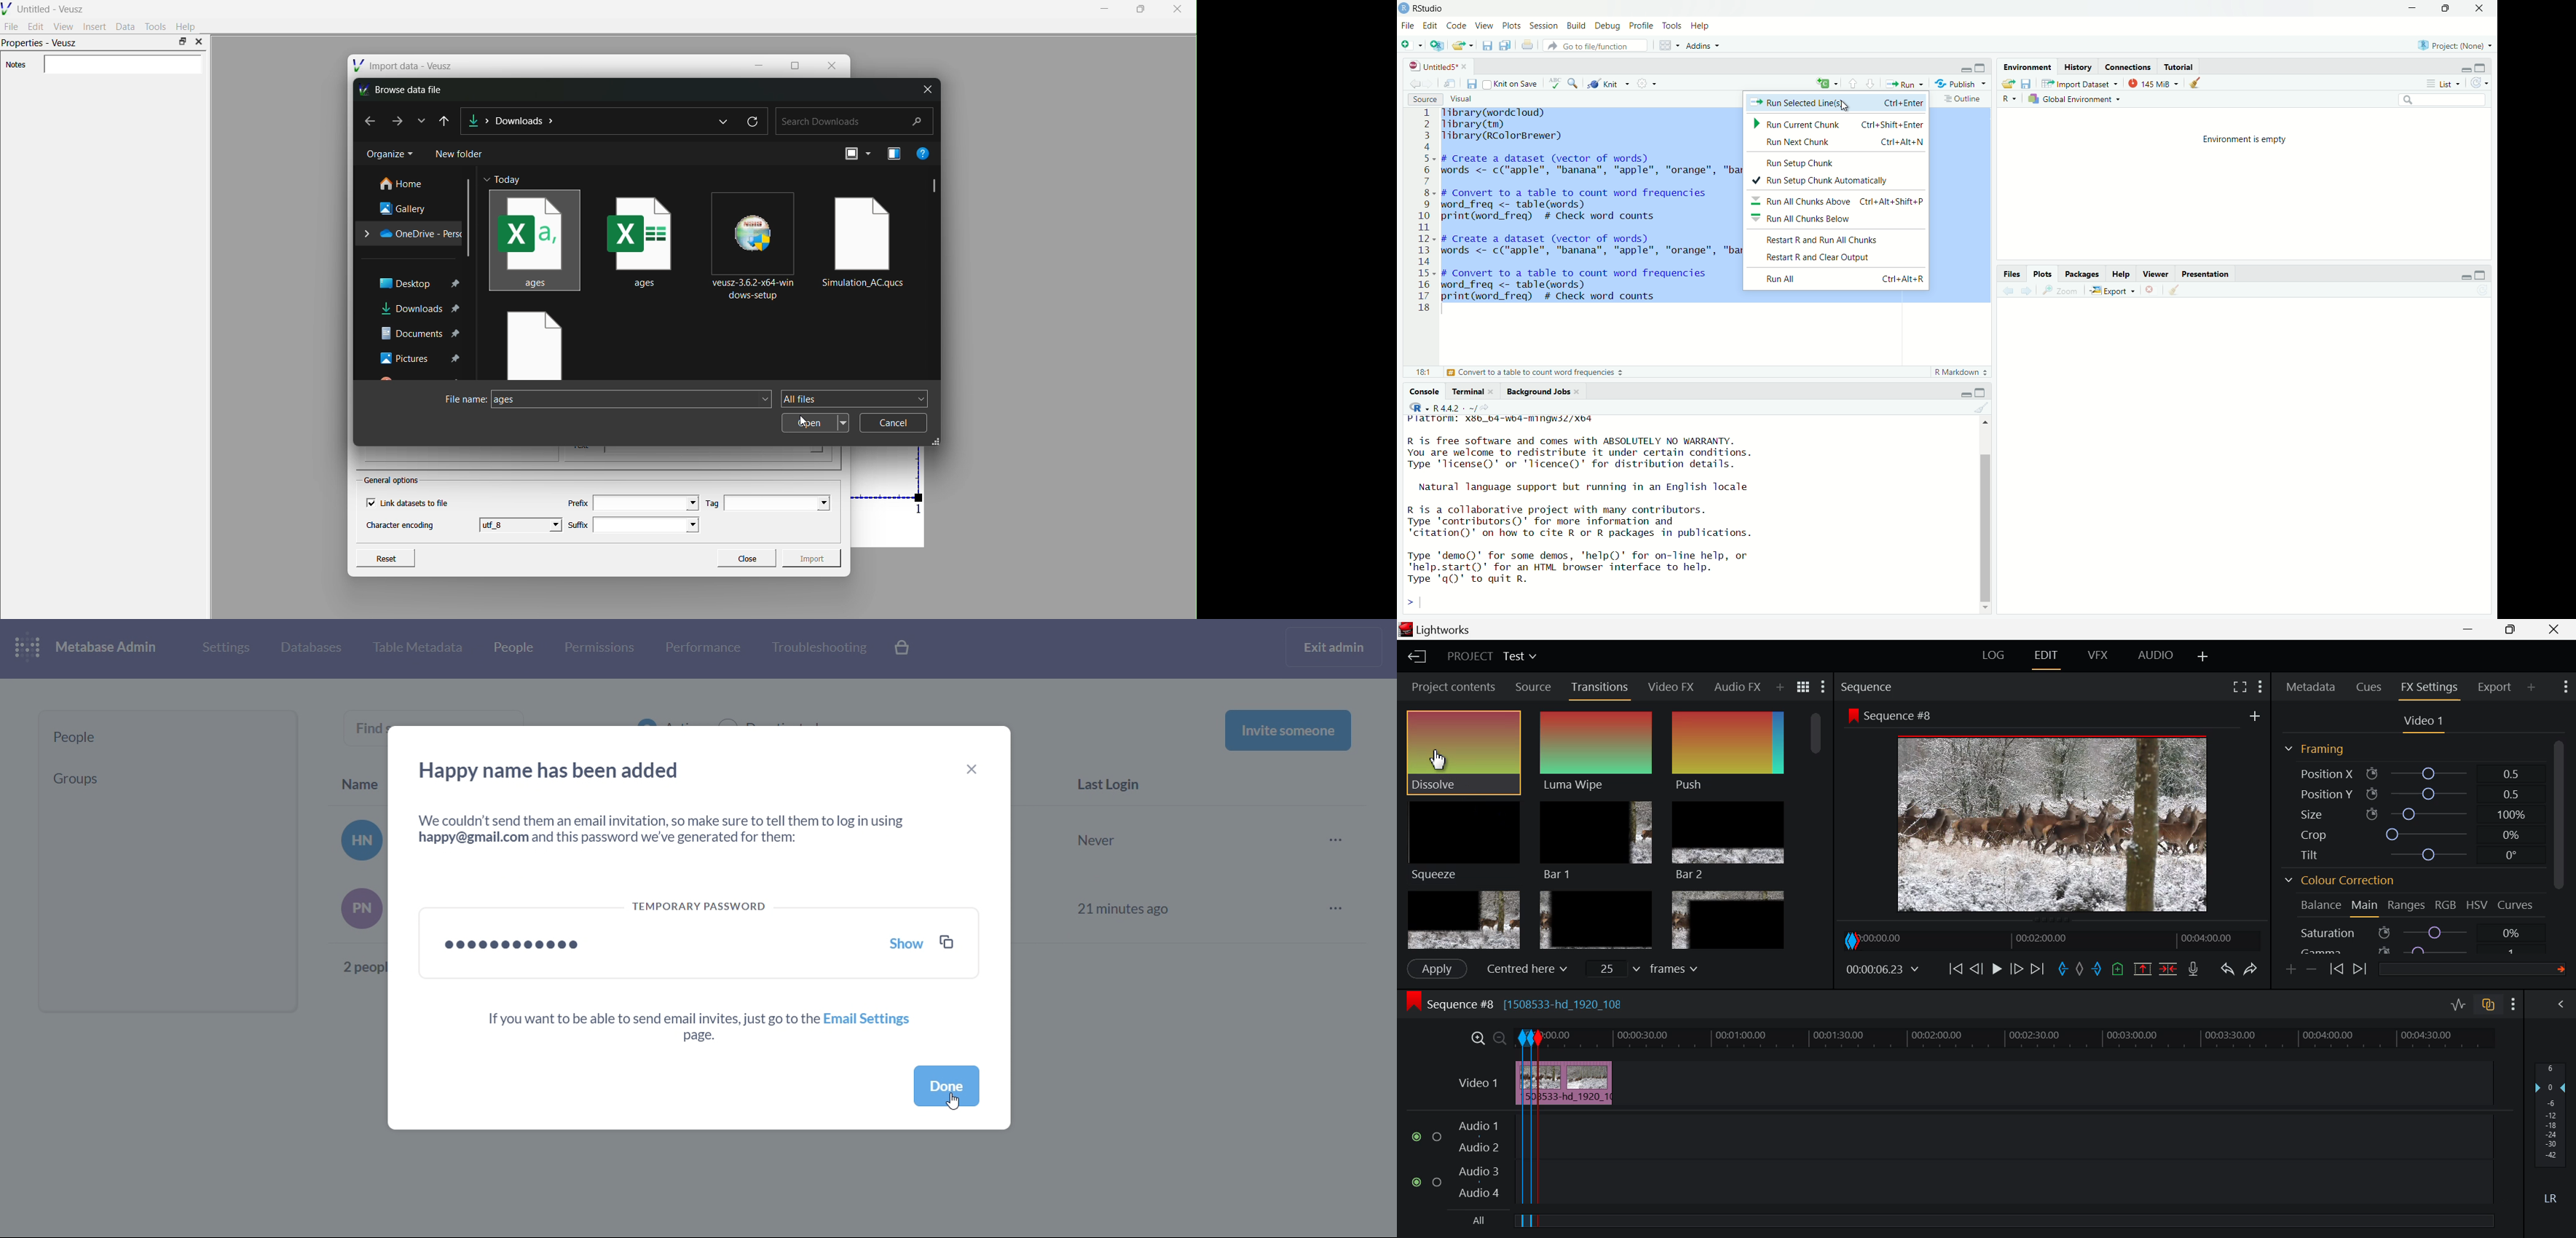 This screenshot has height=1260, width=2576. What do you see at coordinates (1600, 755) in the screenshot?
I see `Dissolve Effect` at bounding box center [1600, 755].